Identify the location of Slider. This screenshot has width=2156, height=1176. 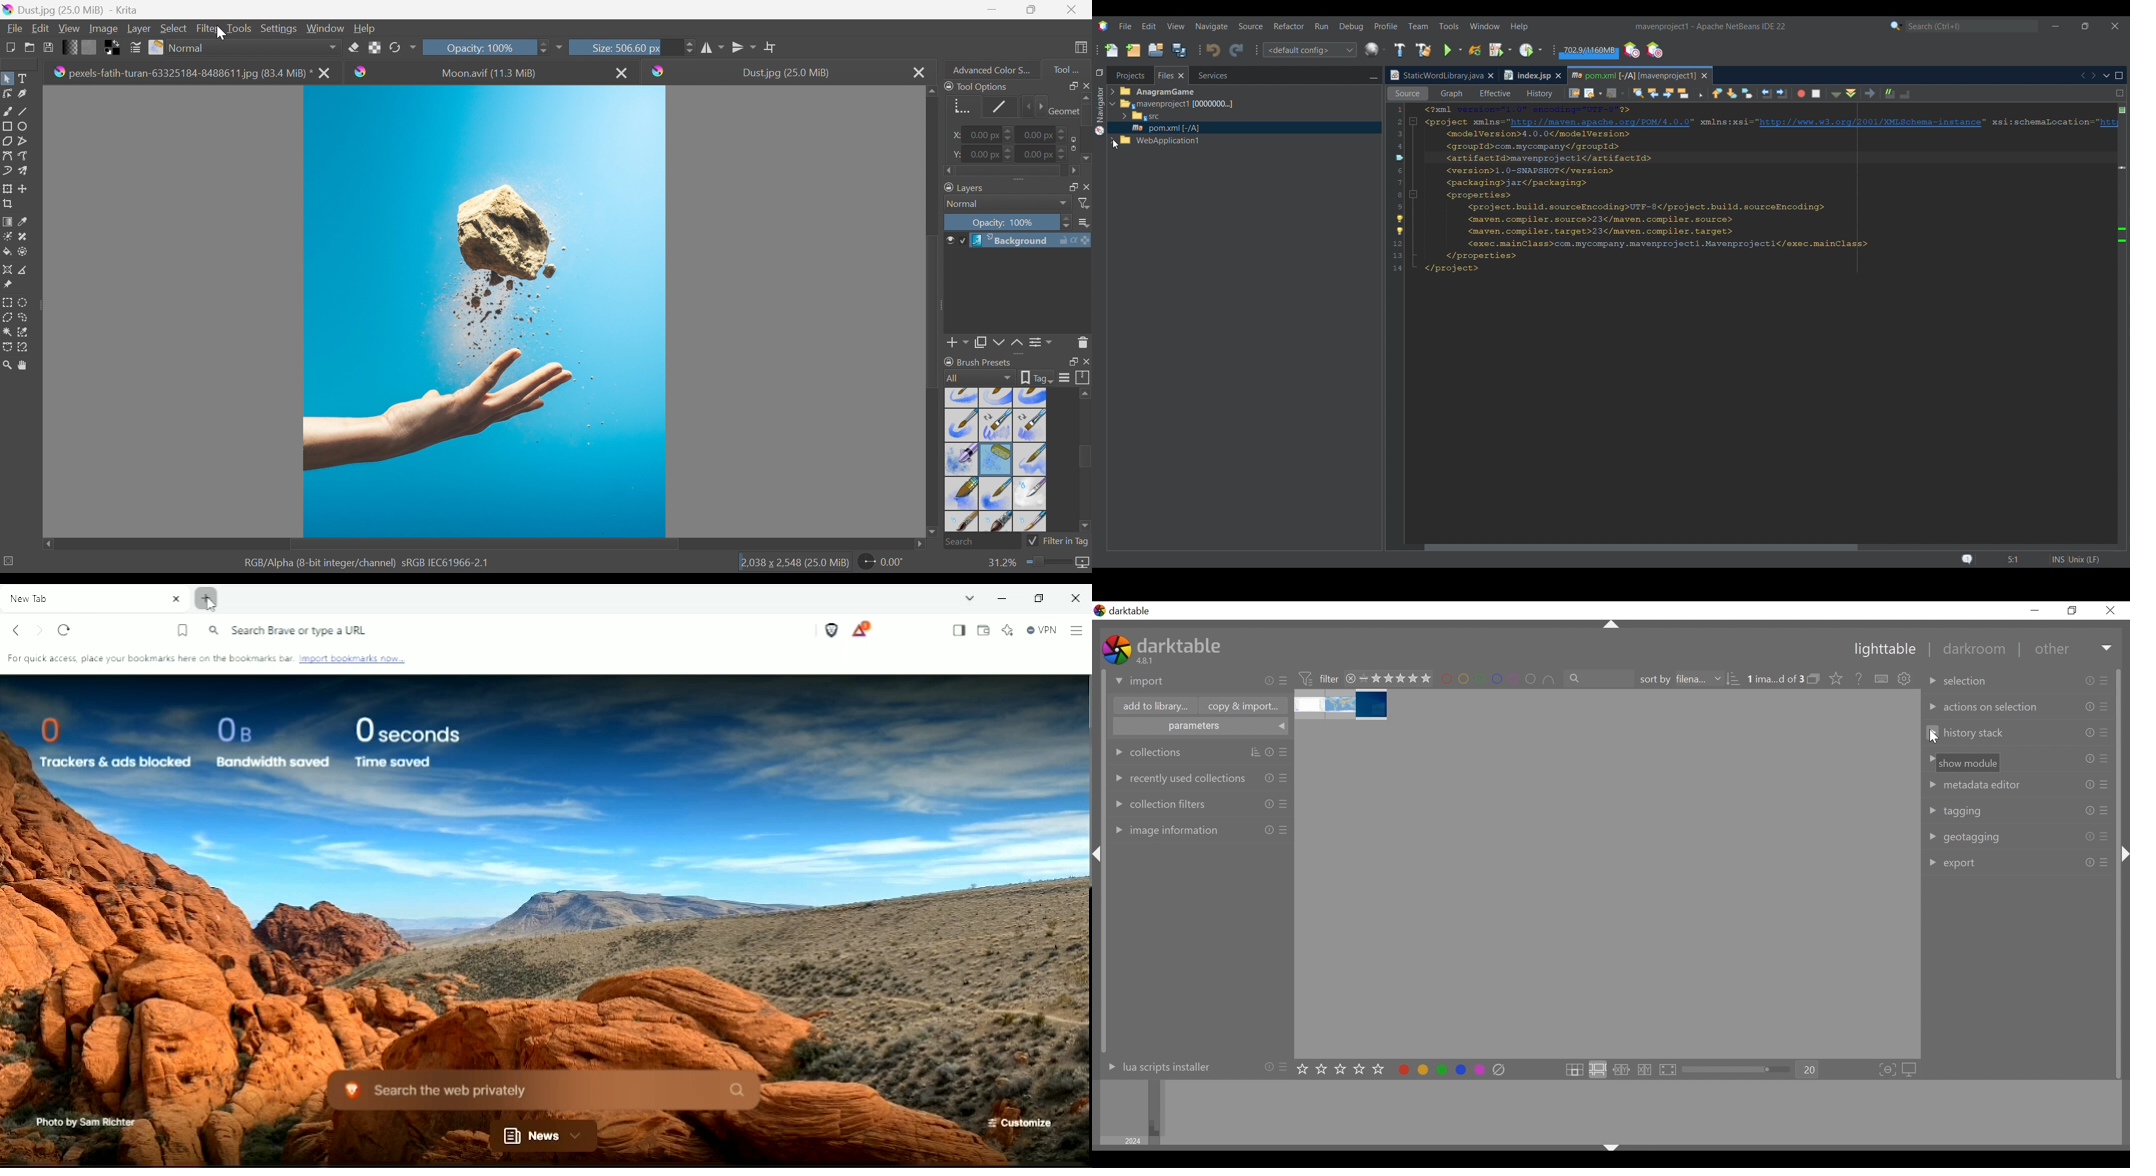
(1067, 223).